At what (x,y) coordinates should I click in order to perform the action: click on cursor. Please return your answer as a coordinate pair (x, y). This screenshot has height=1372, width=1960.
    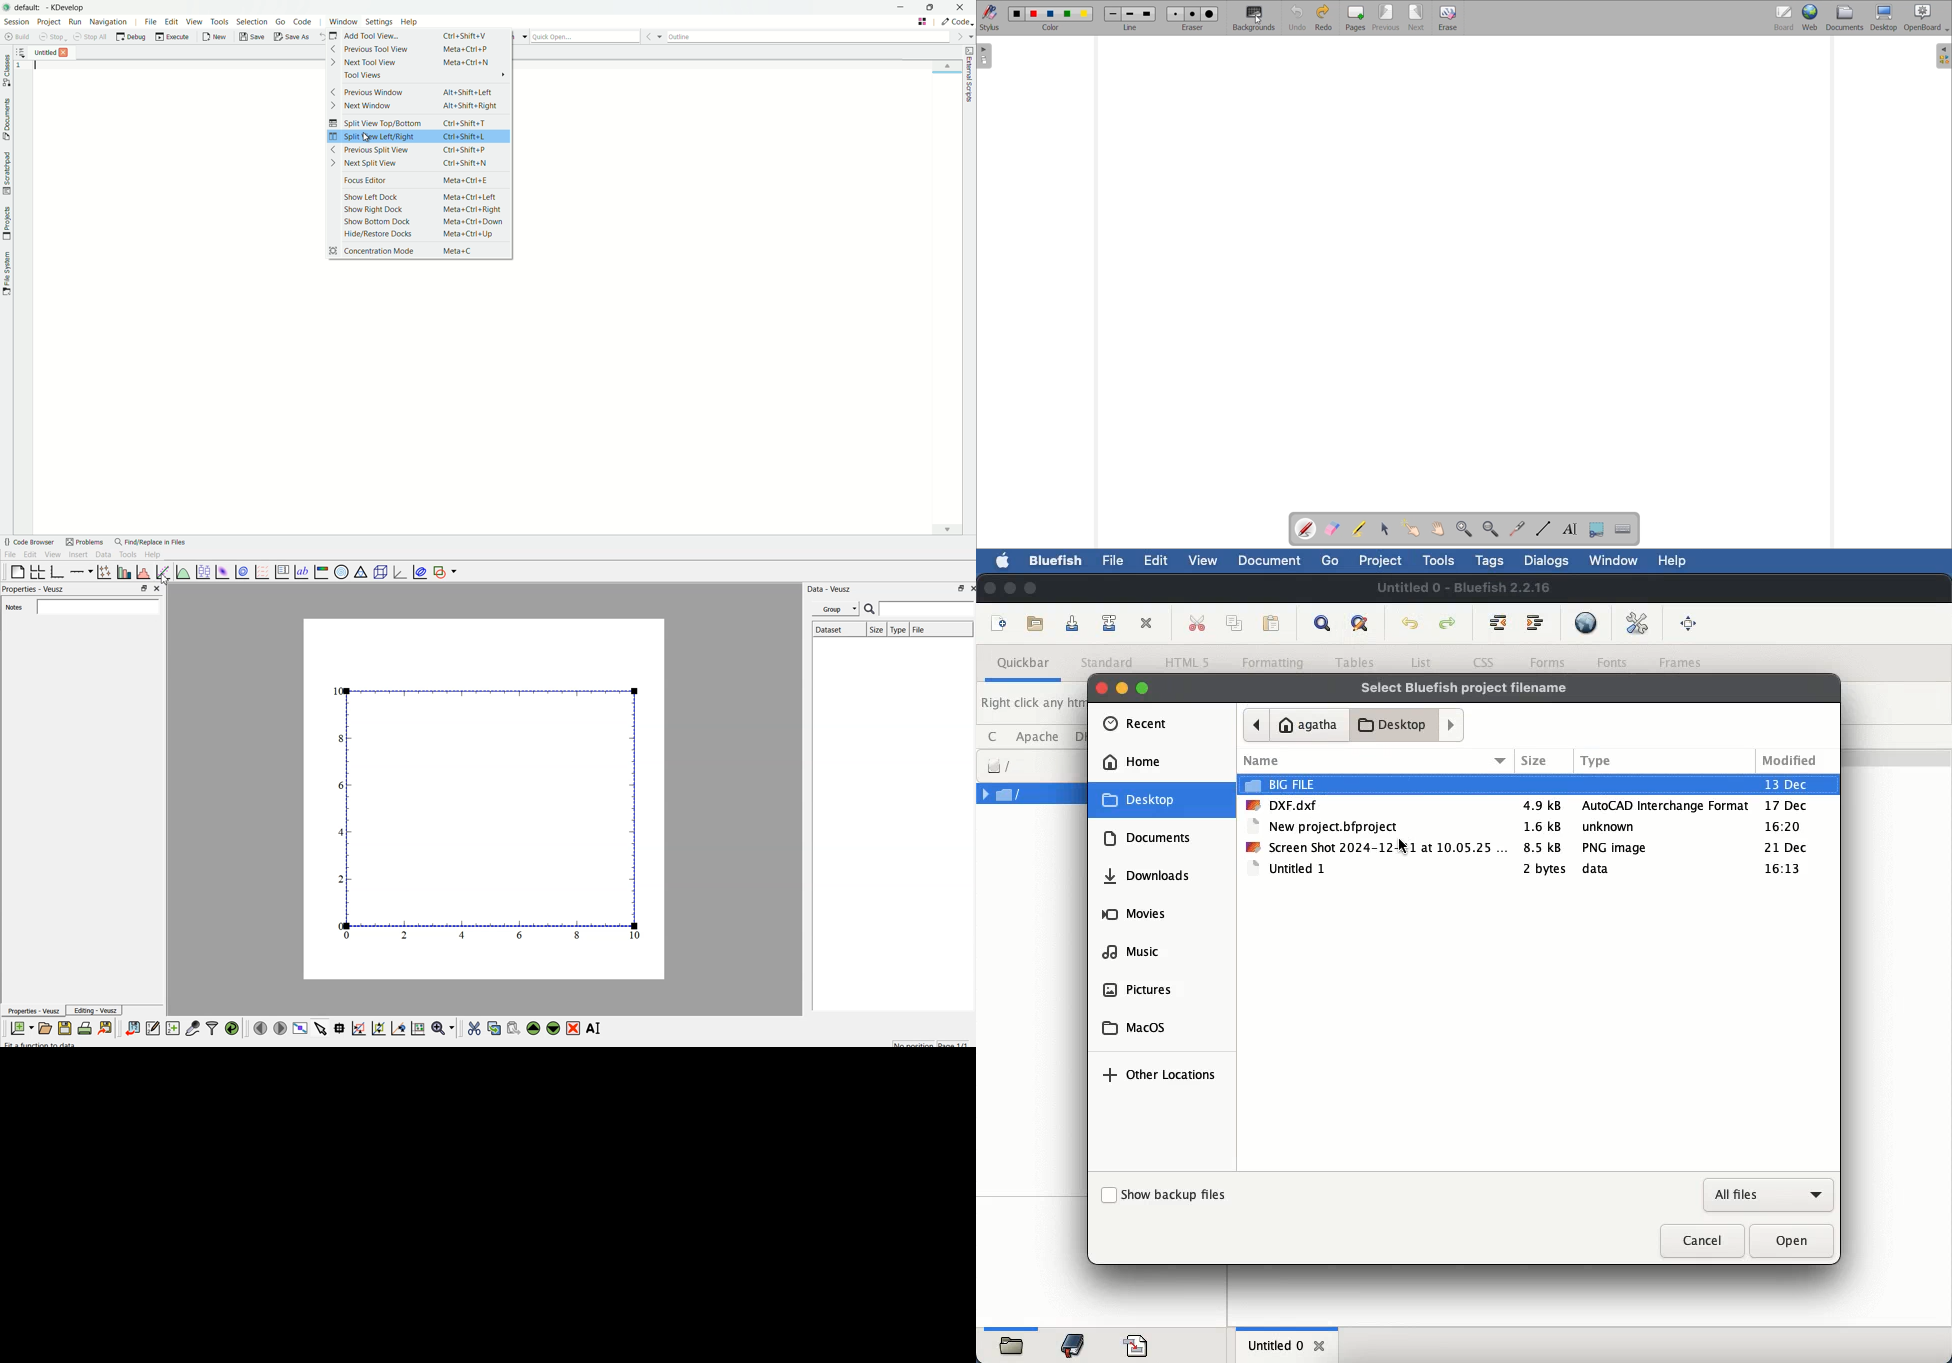
    Looking at the image, I should click on (166, 579).